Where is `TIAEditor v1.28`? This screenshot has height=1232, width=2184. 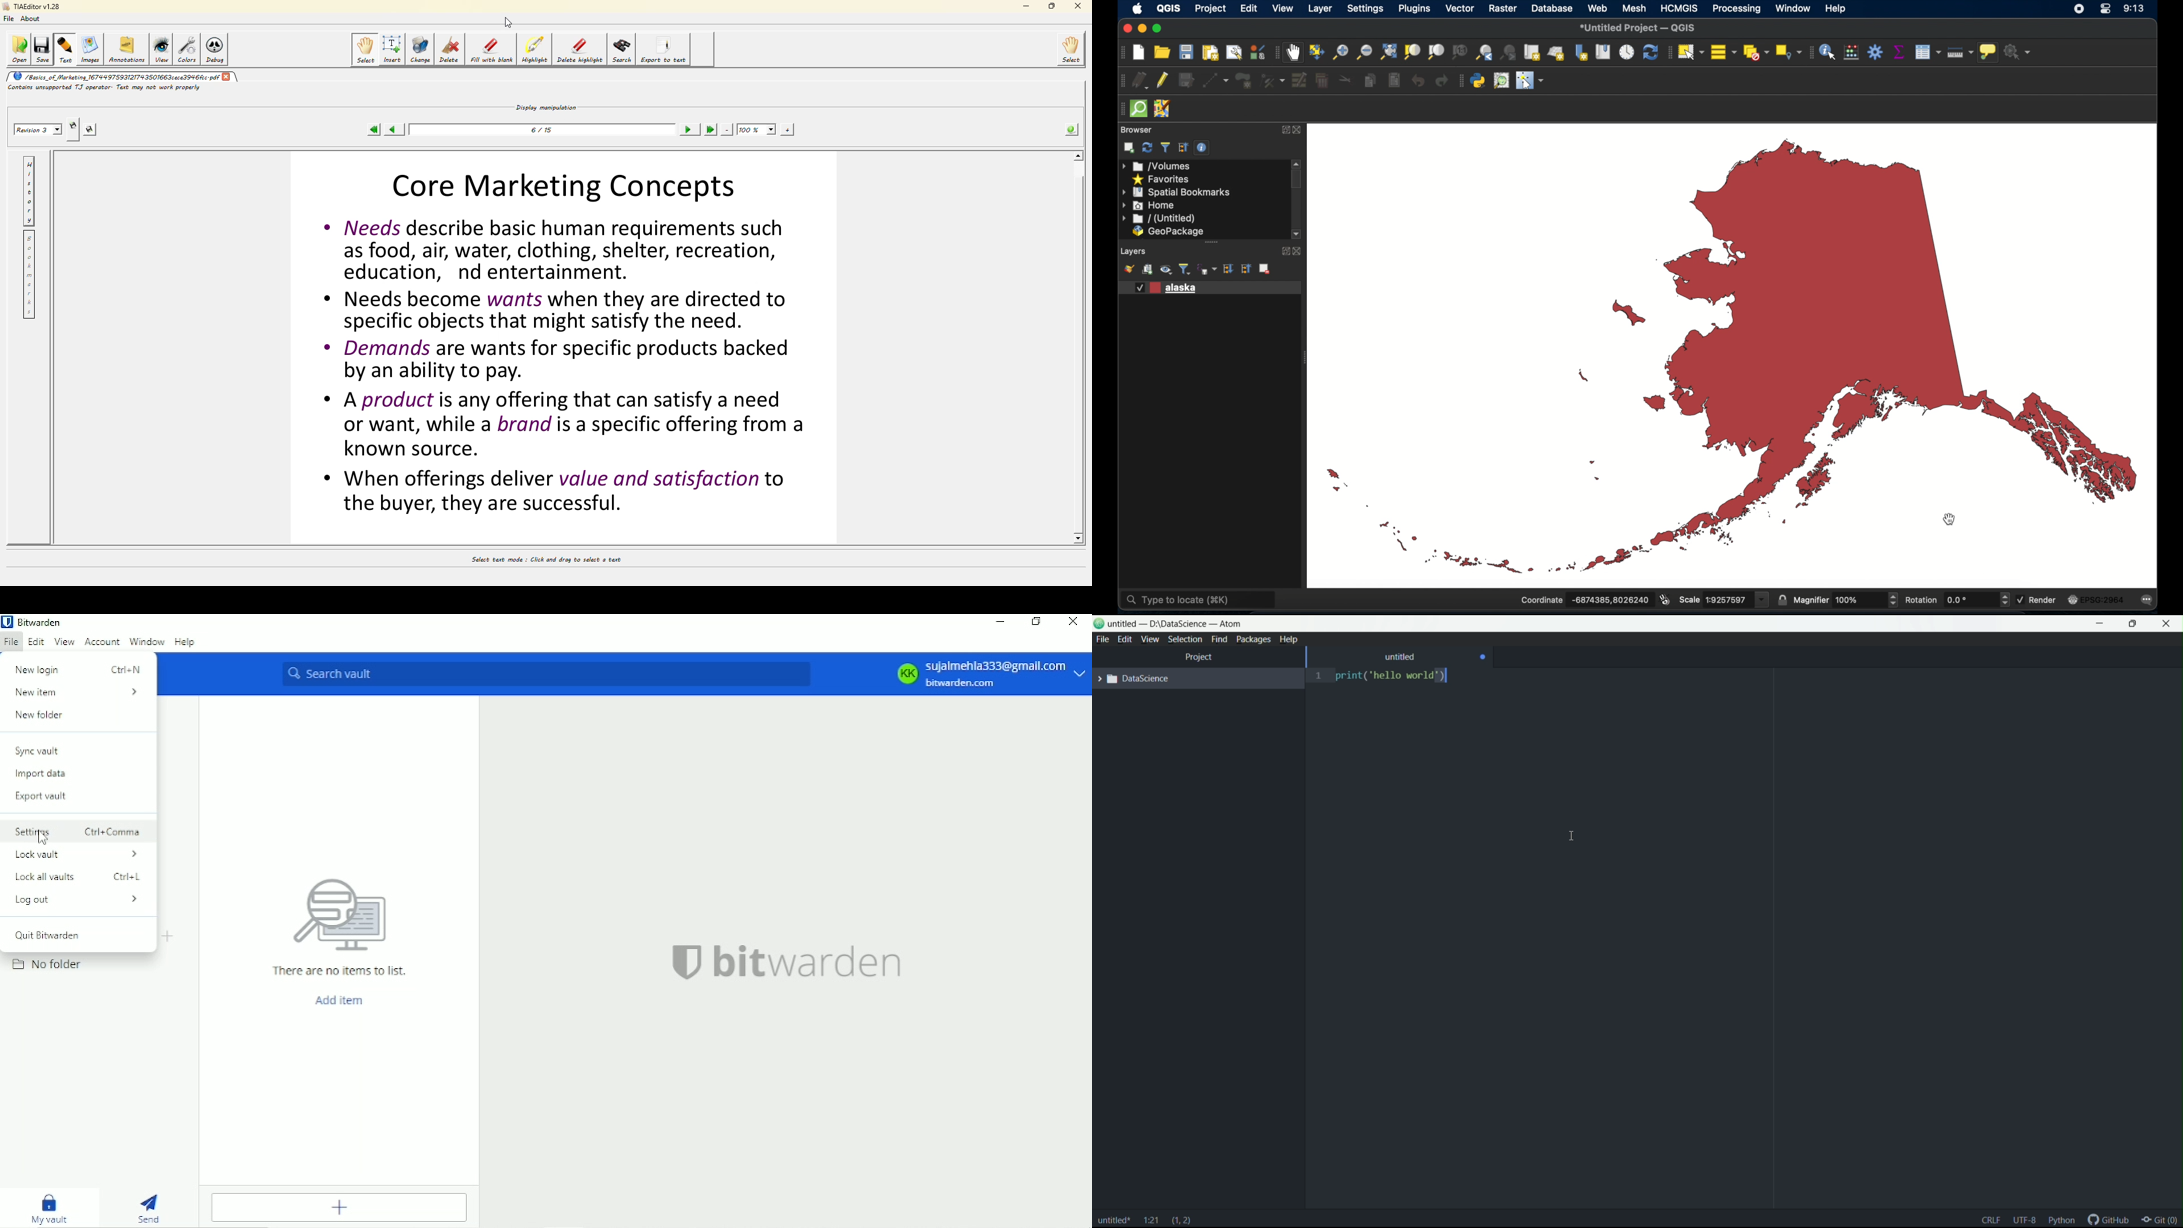
TIAEditor v1.28 is located at coordinates (31, 6).